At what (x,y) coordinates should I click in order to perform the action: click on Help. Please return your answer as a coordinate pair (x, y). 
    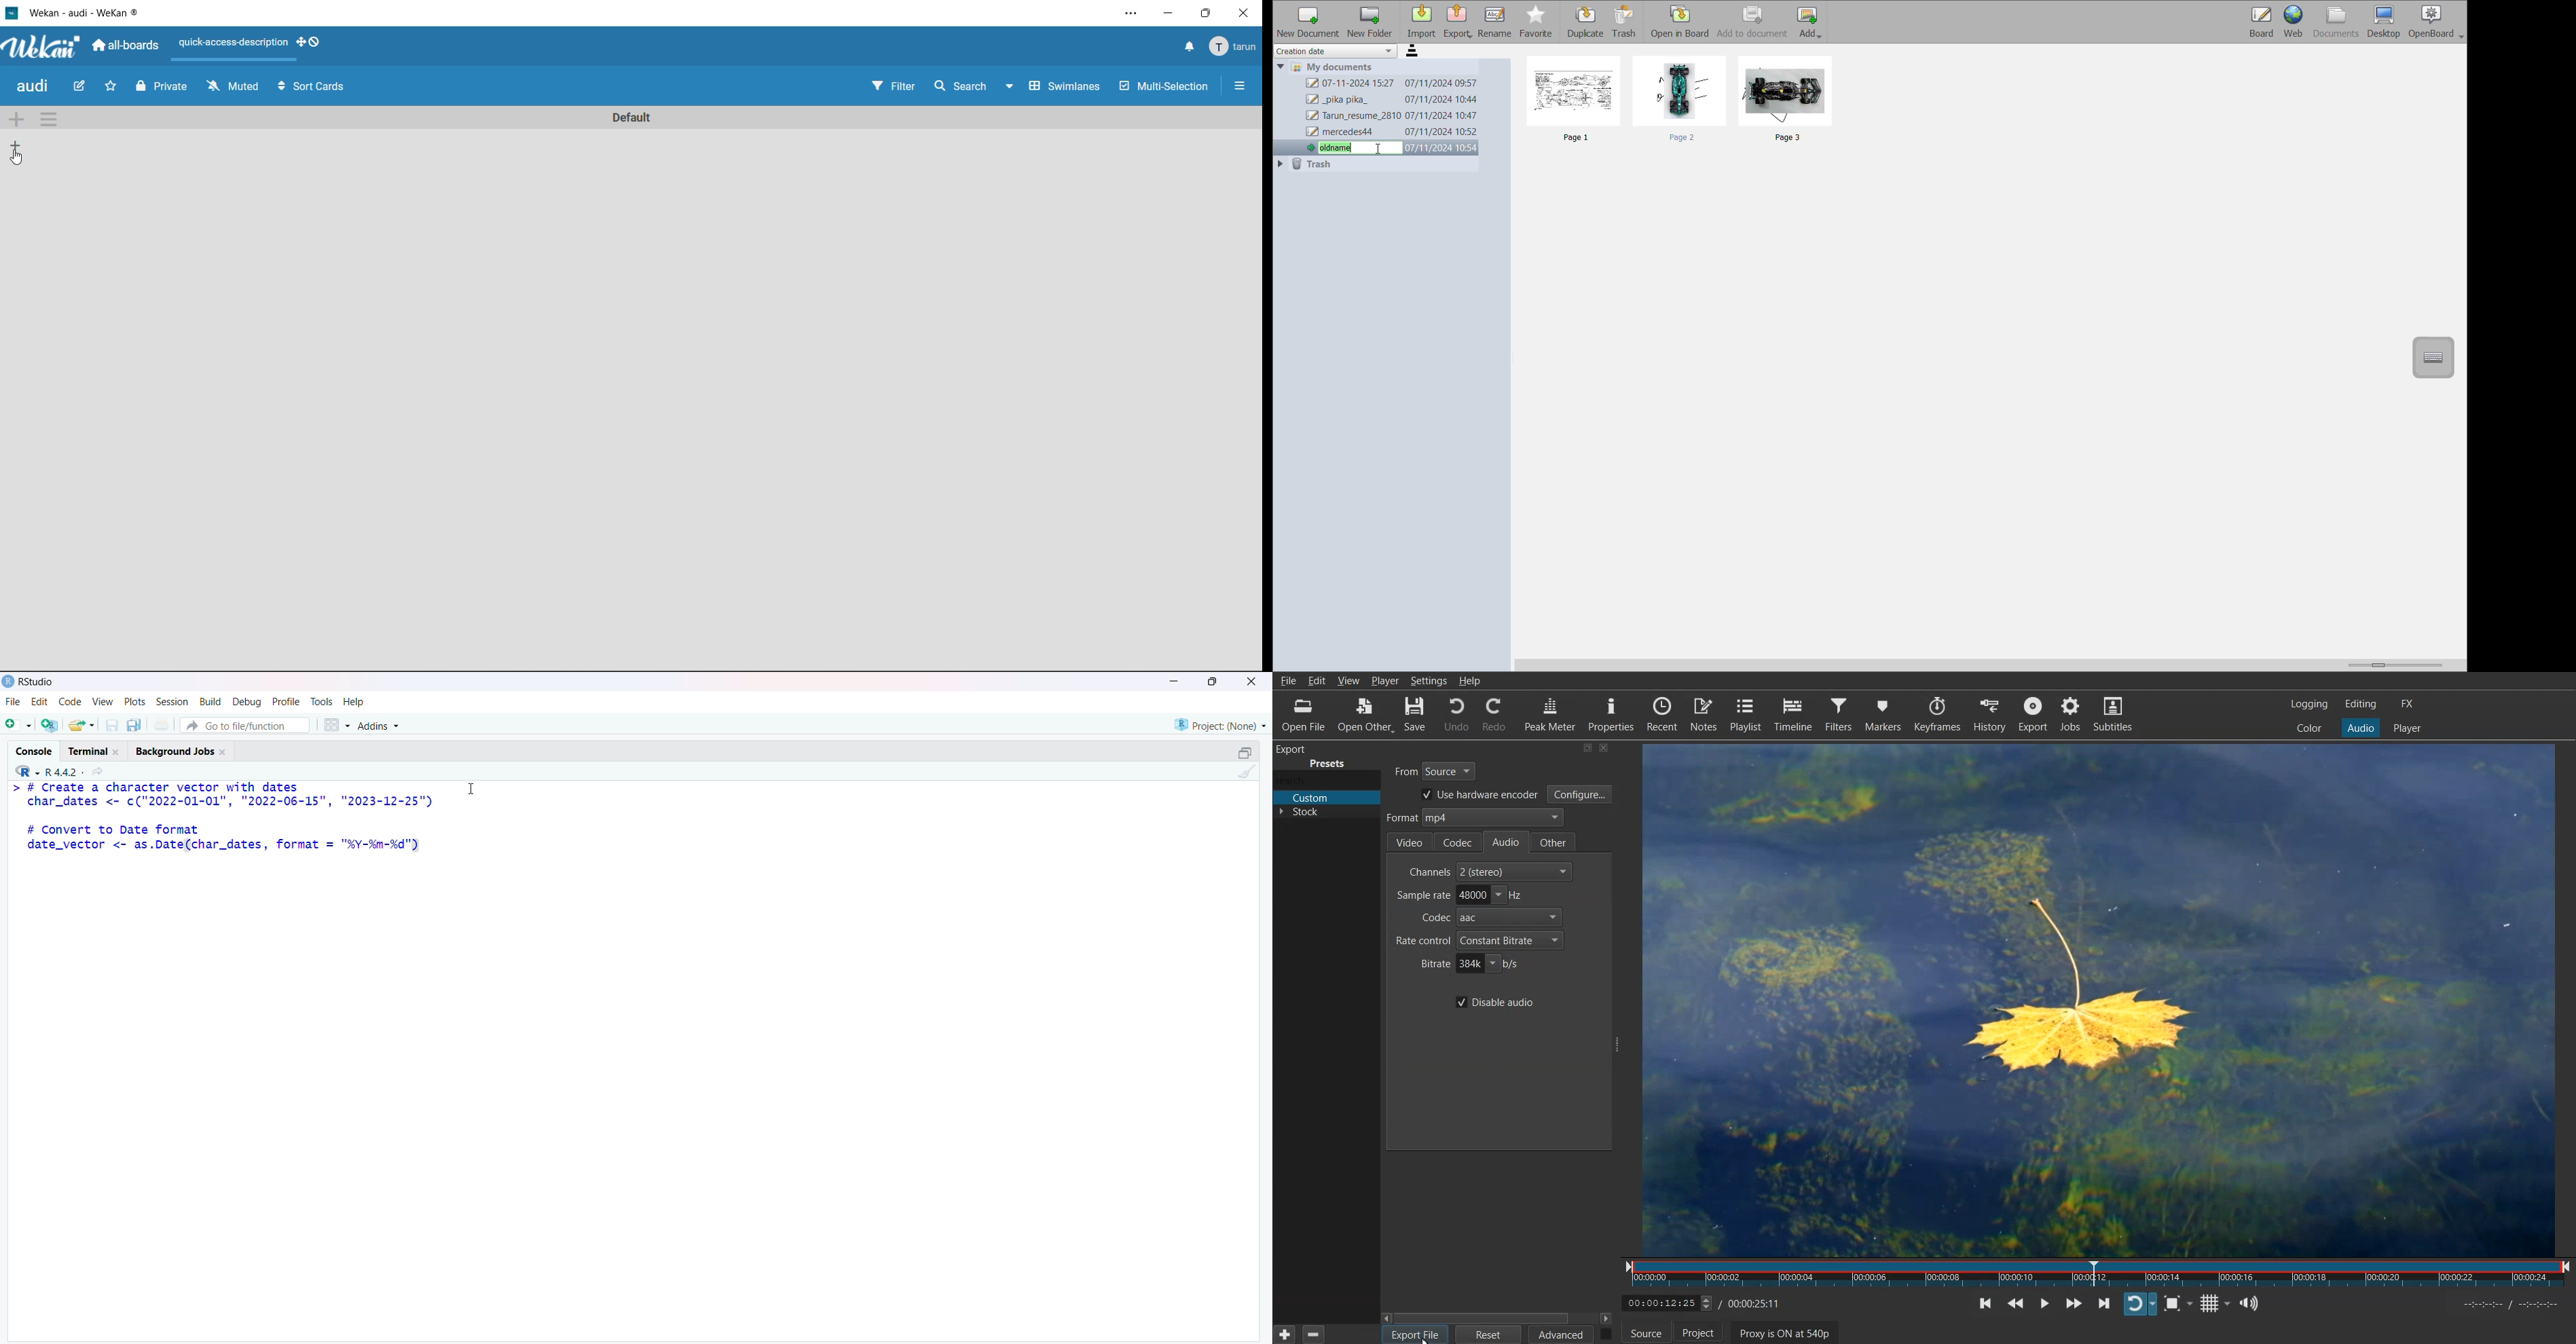
    Looking at the image, I should click on (355, 702).